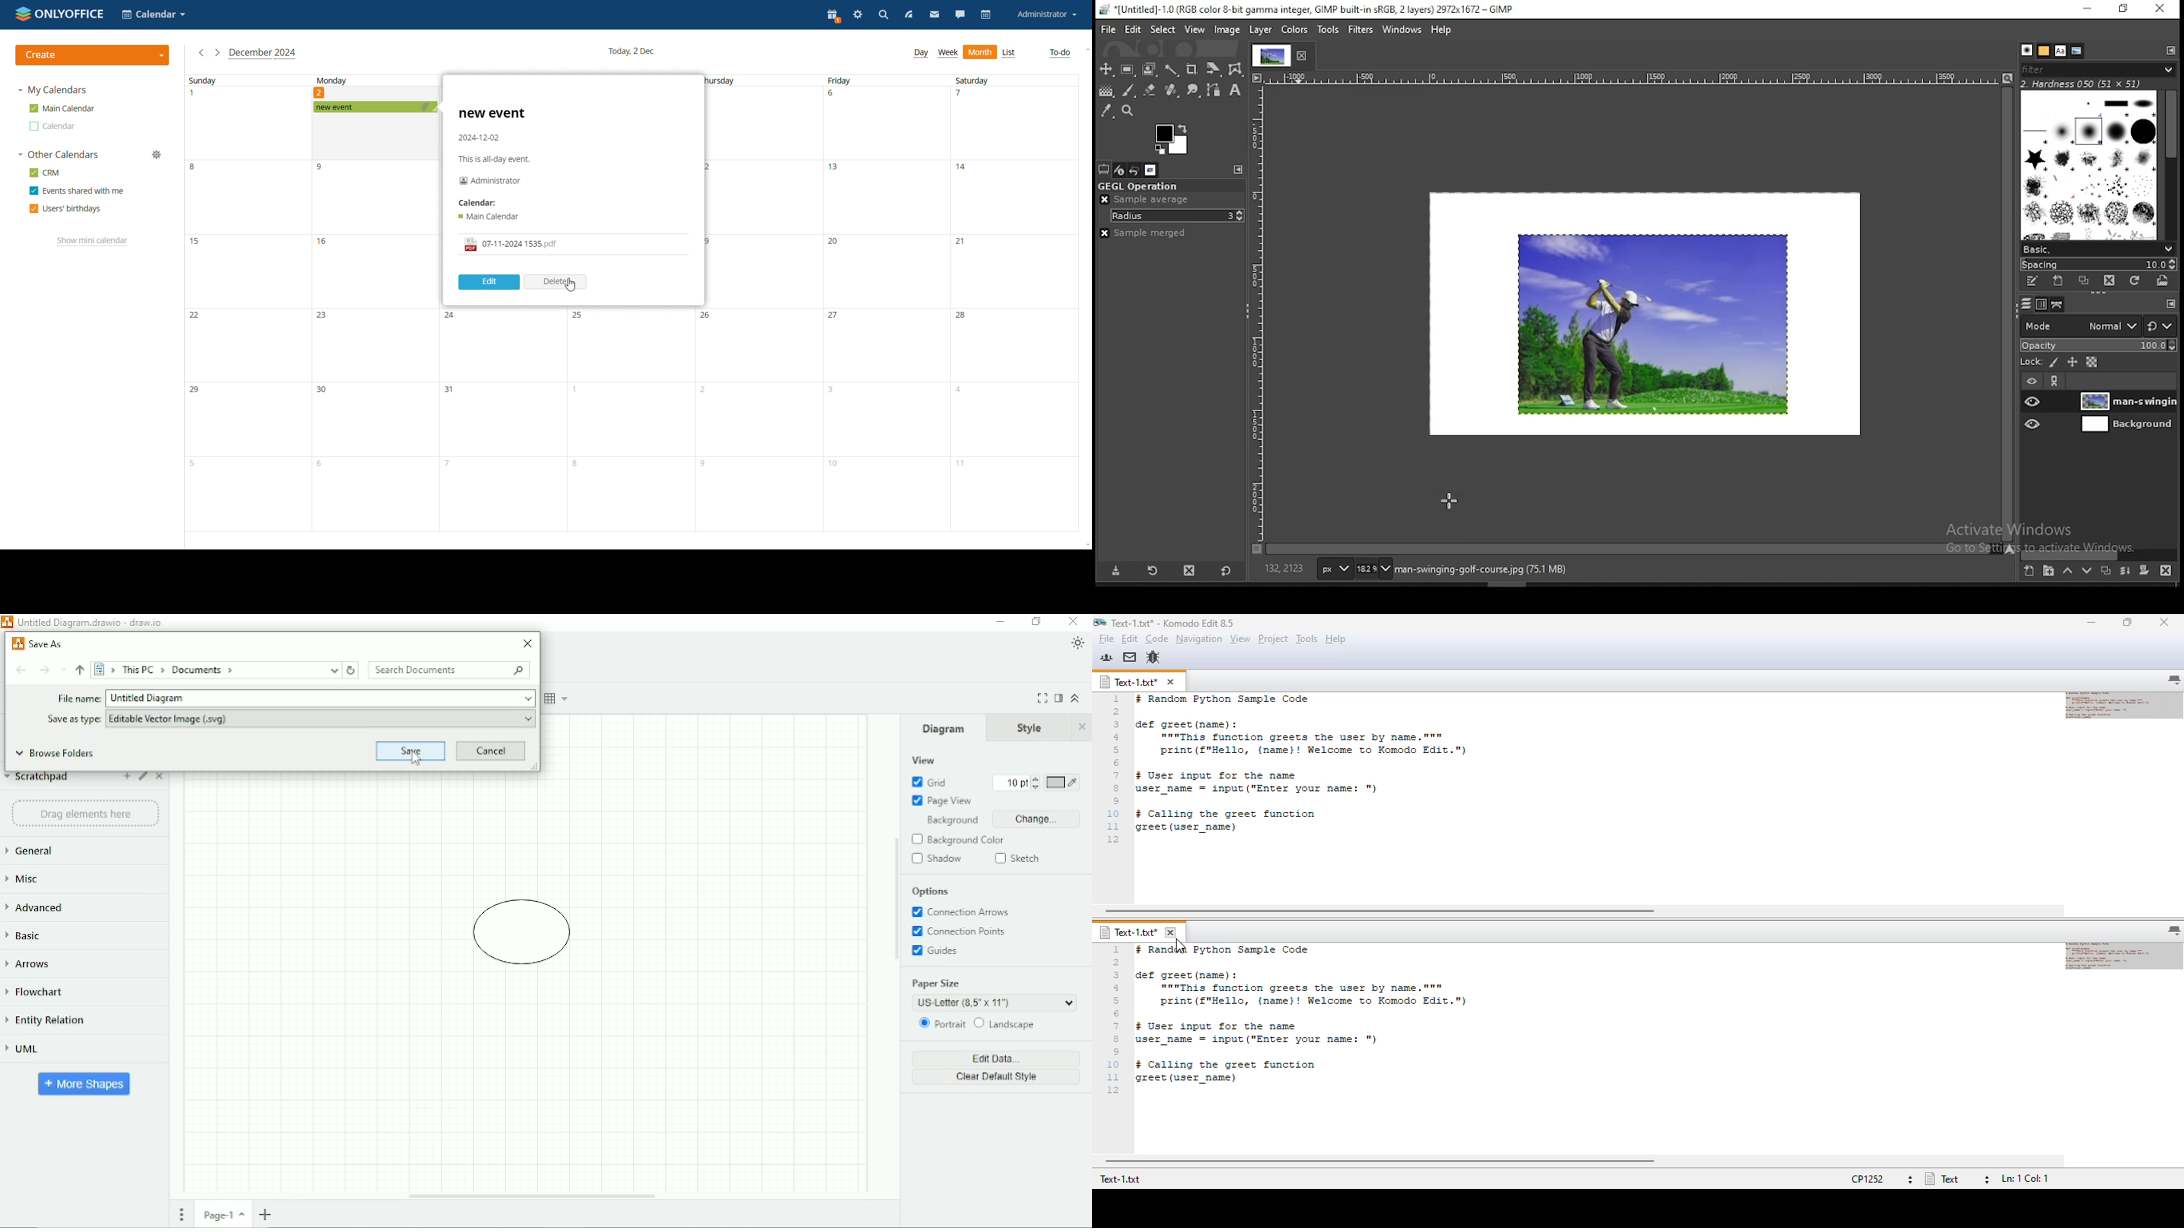  I want to click on title, so click(1174, 623).